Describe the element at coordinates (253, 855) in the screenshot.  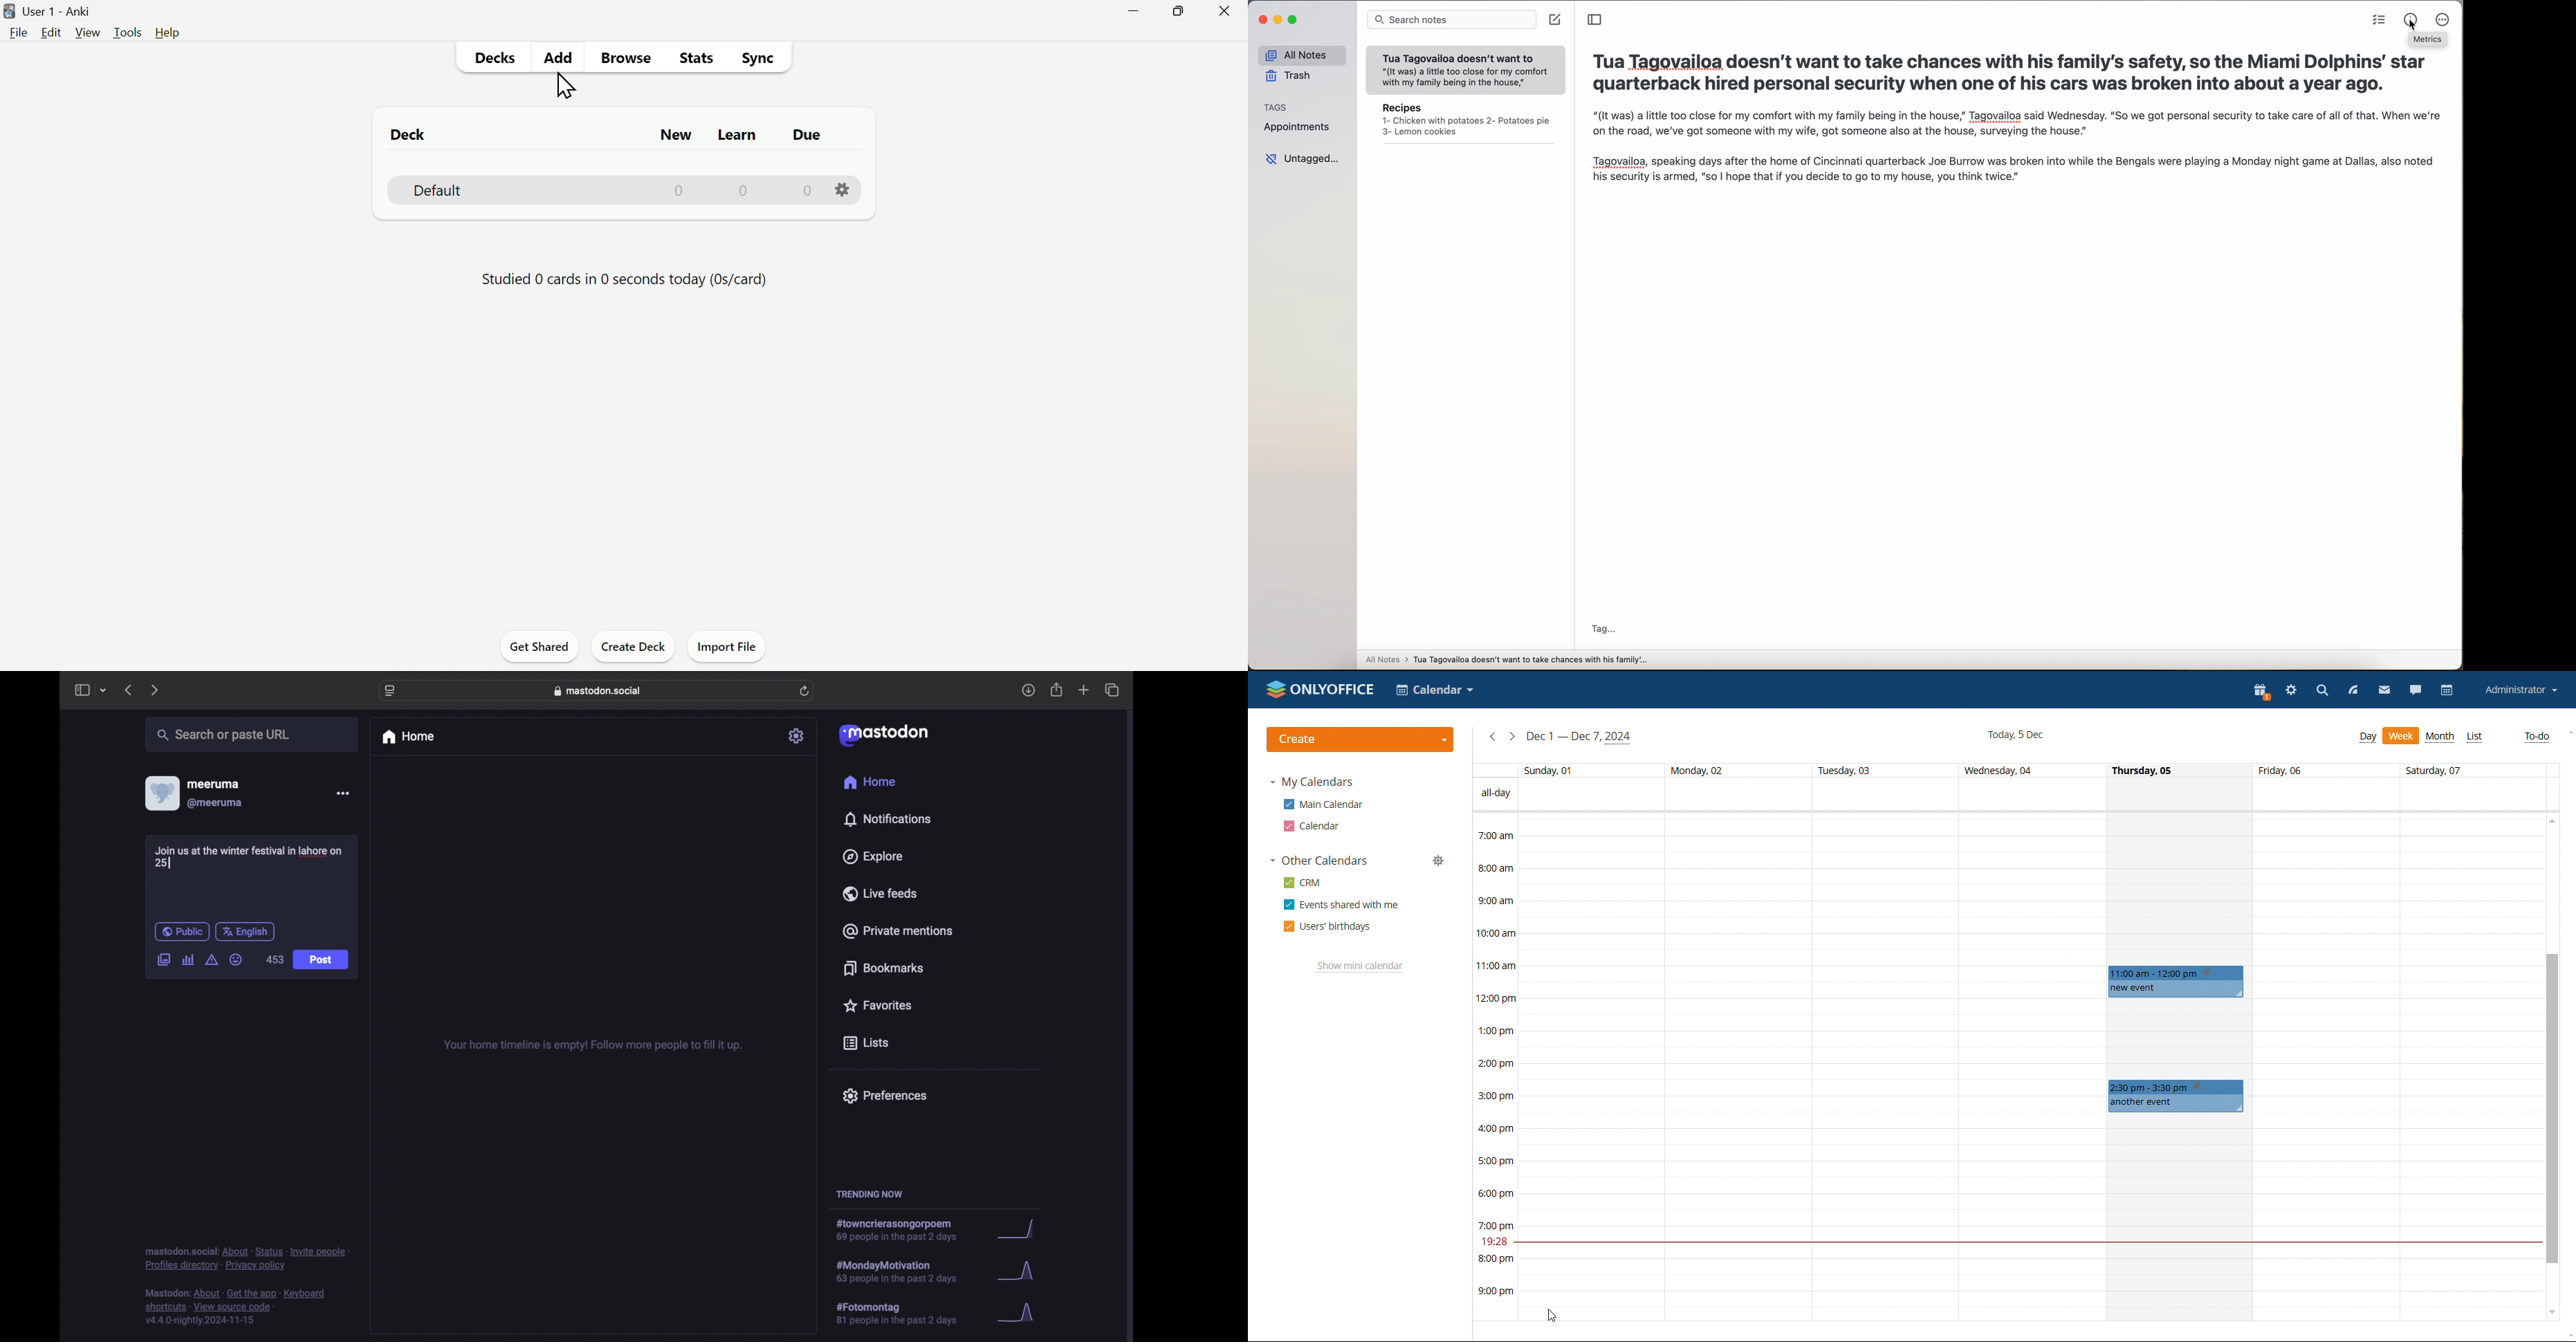
I see `Join us at the winter festival in lahore on 25` at that location.